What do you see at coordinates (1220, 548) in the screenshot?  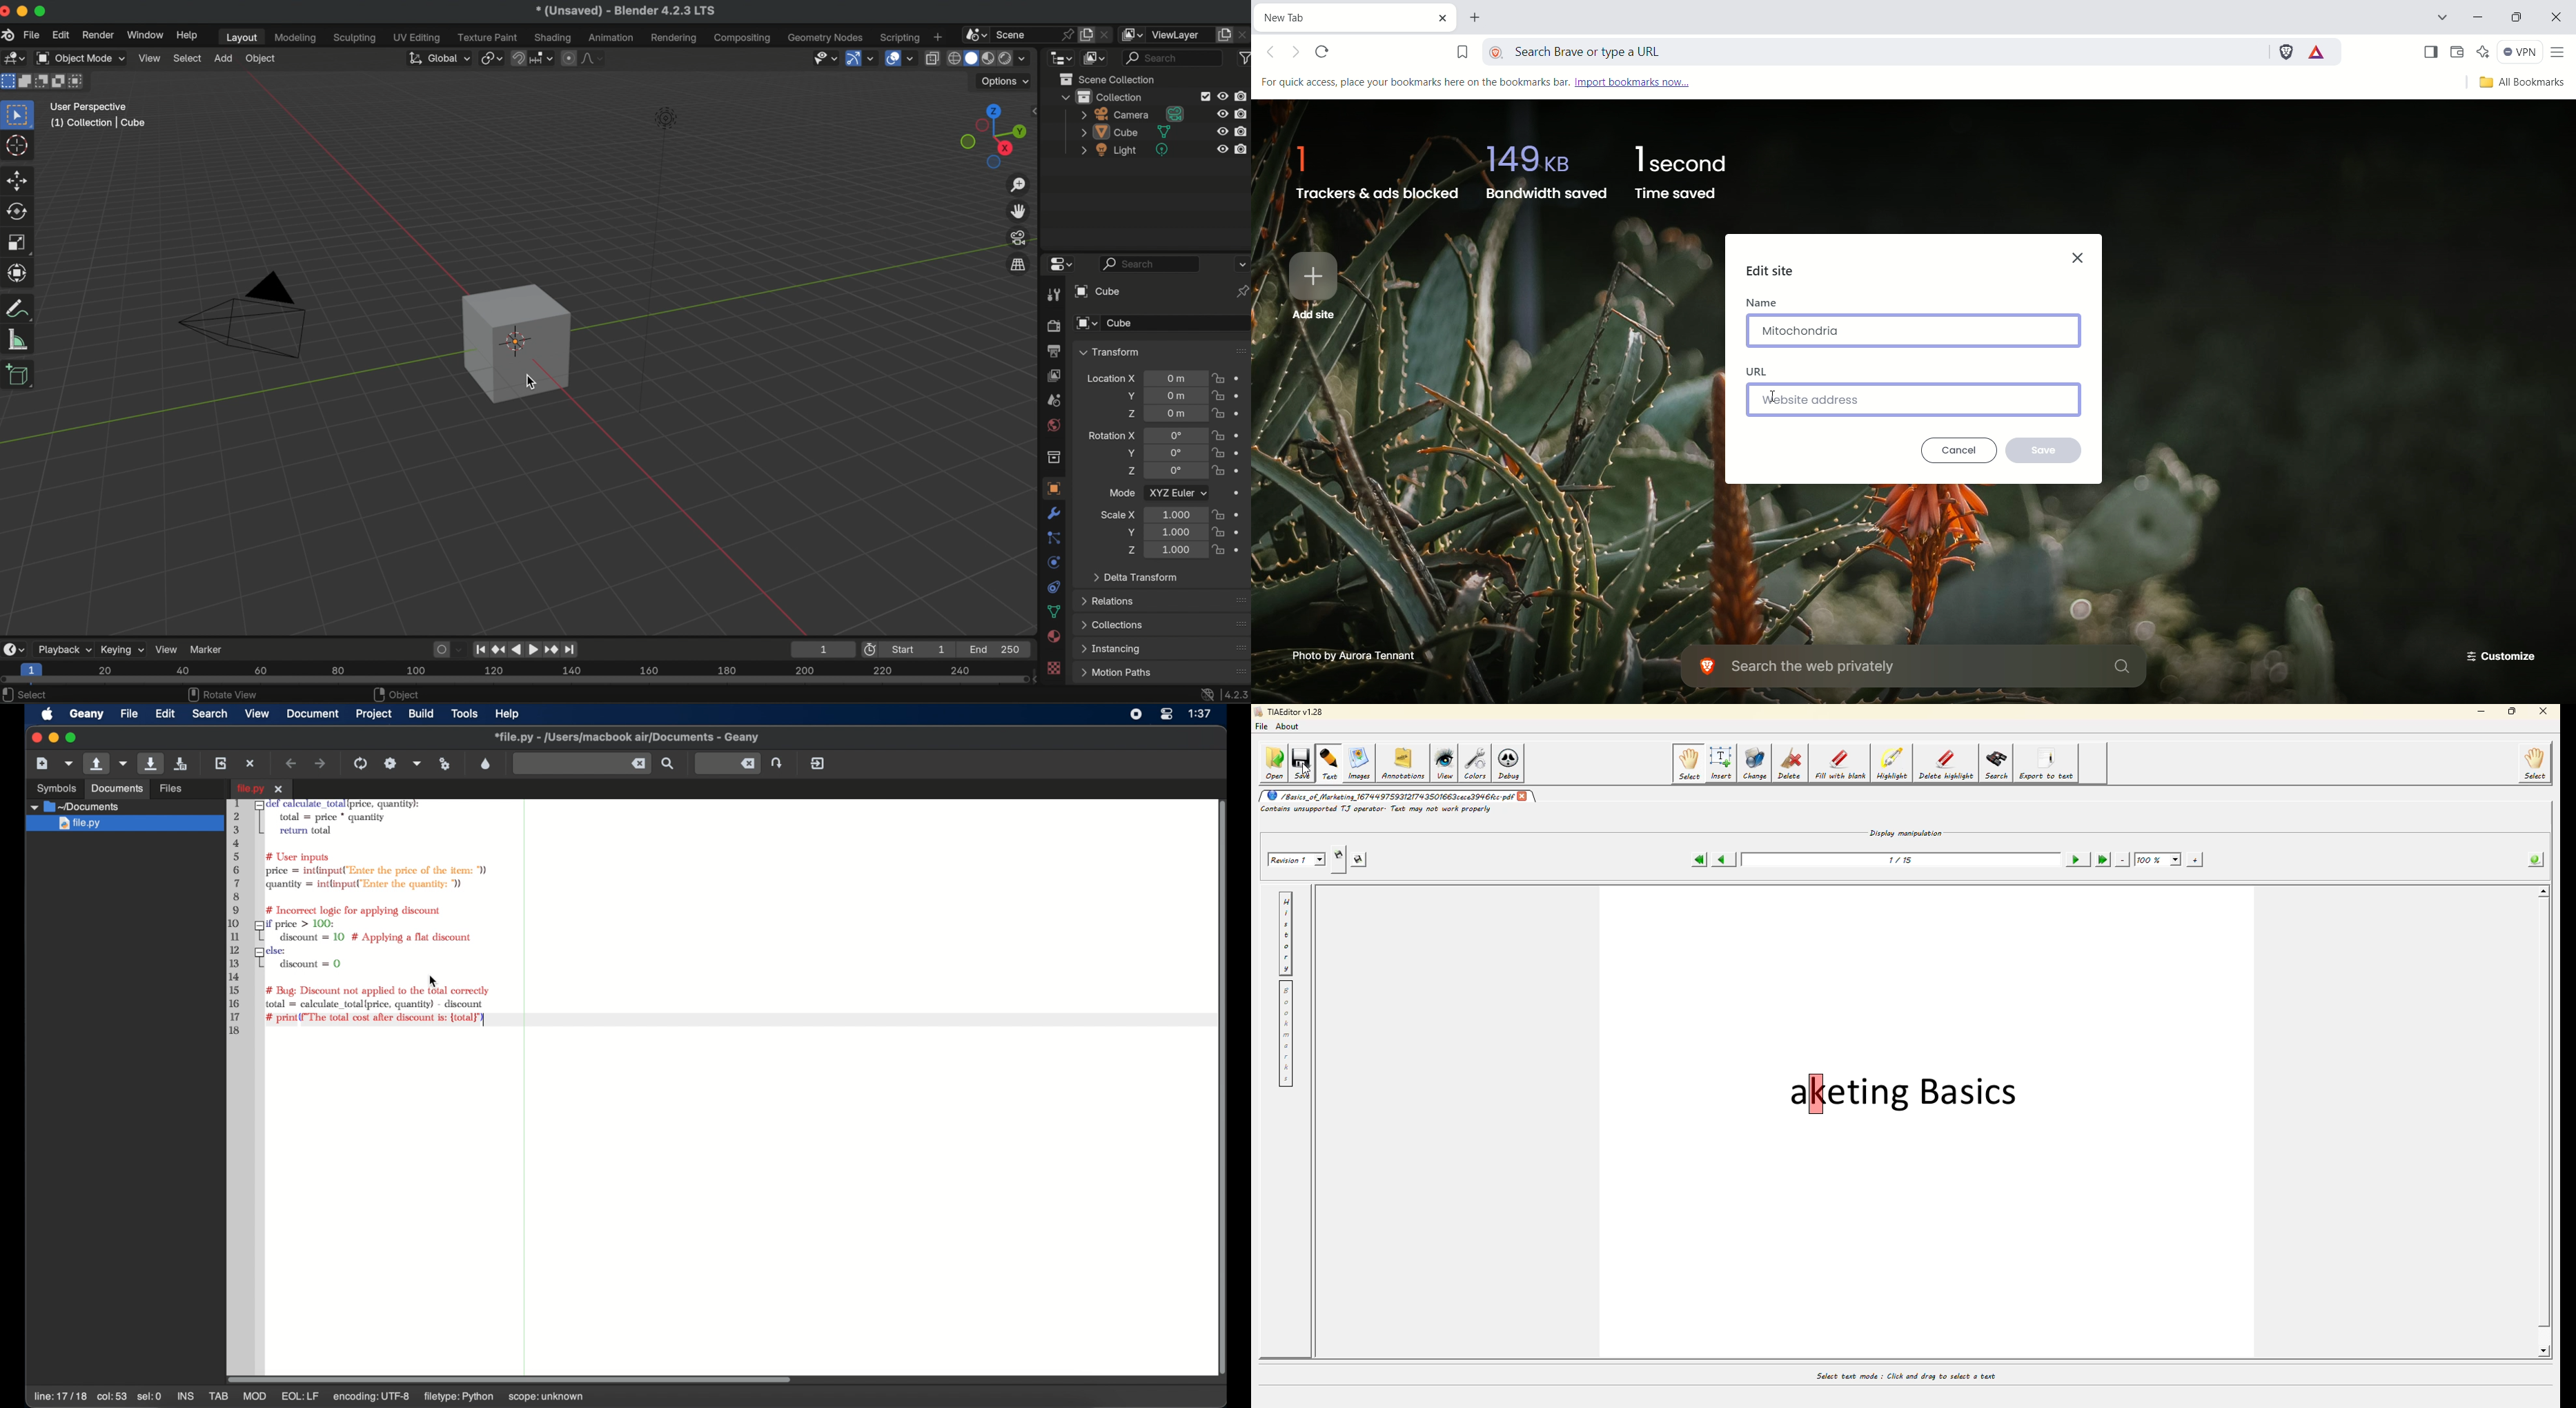 I see `lock scale` at bounding box center [1220, 548].